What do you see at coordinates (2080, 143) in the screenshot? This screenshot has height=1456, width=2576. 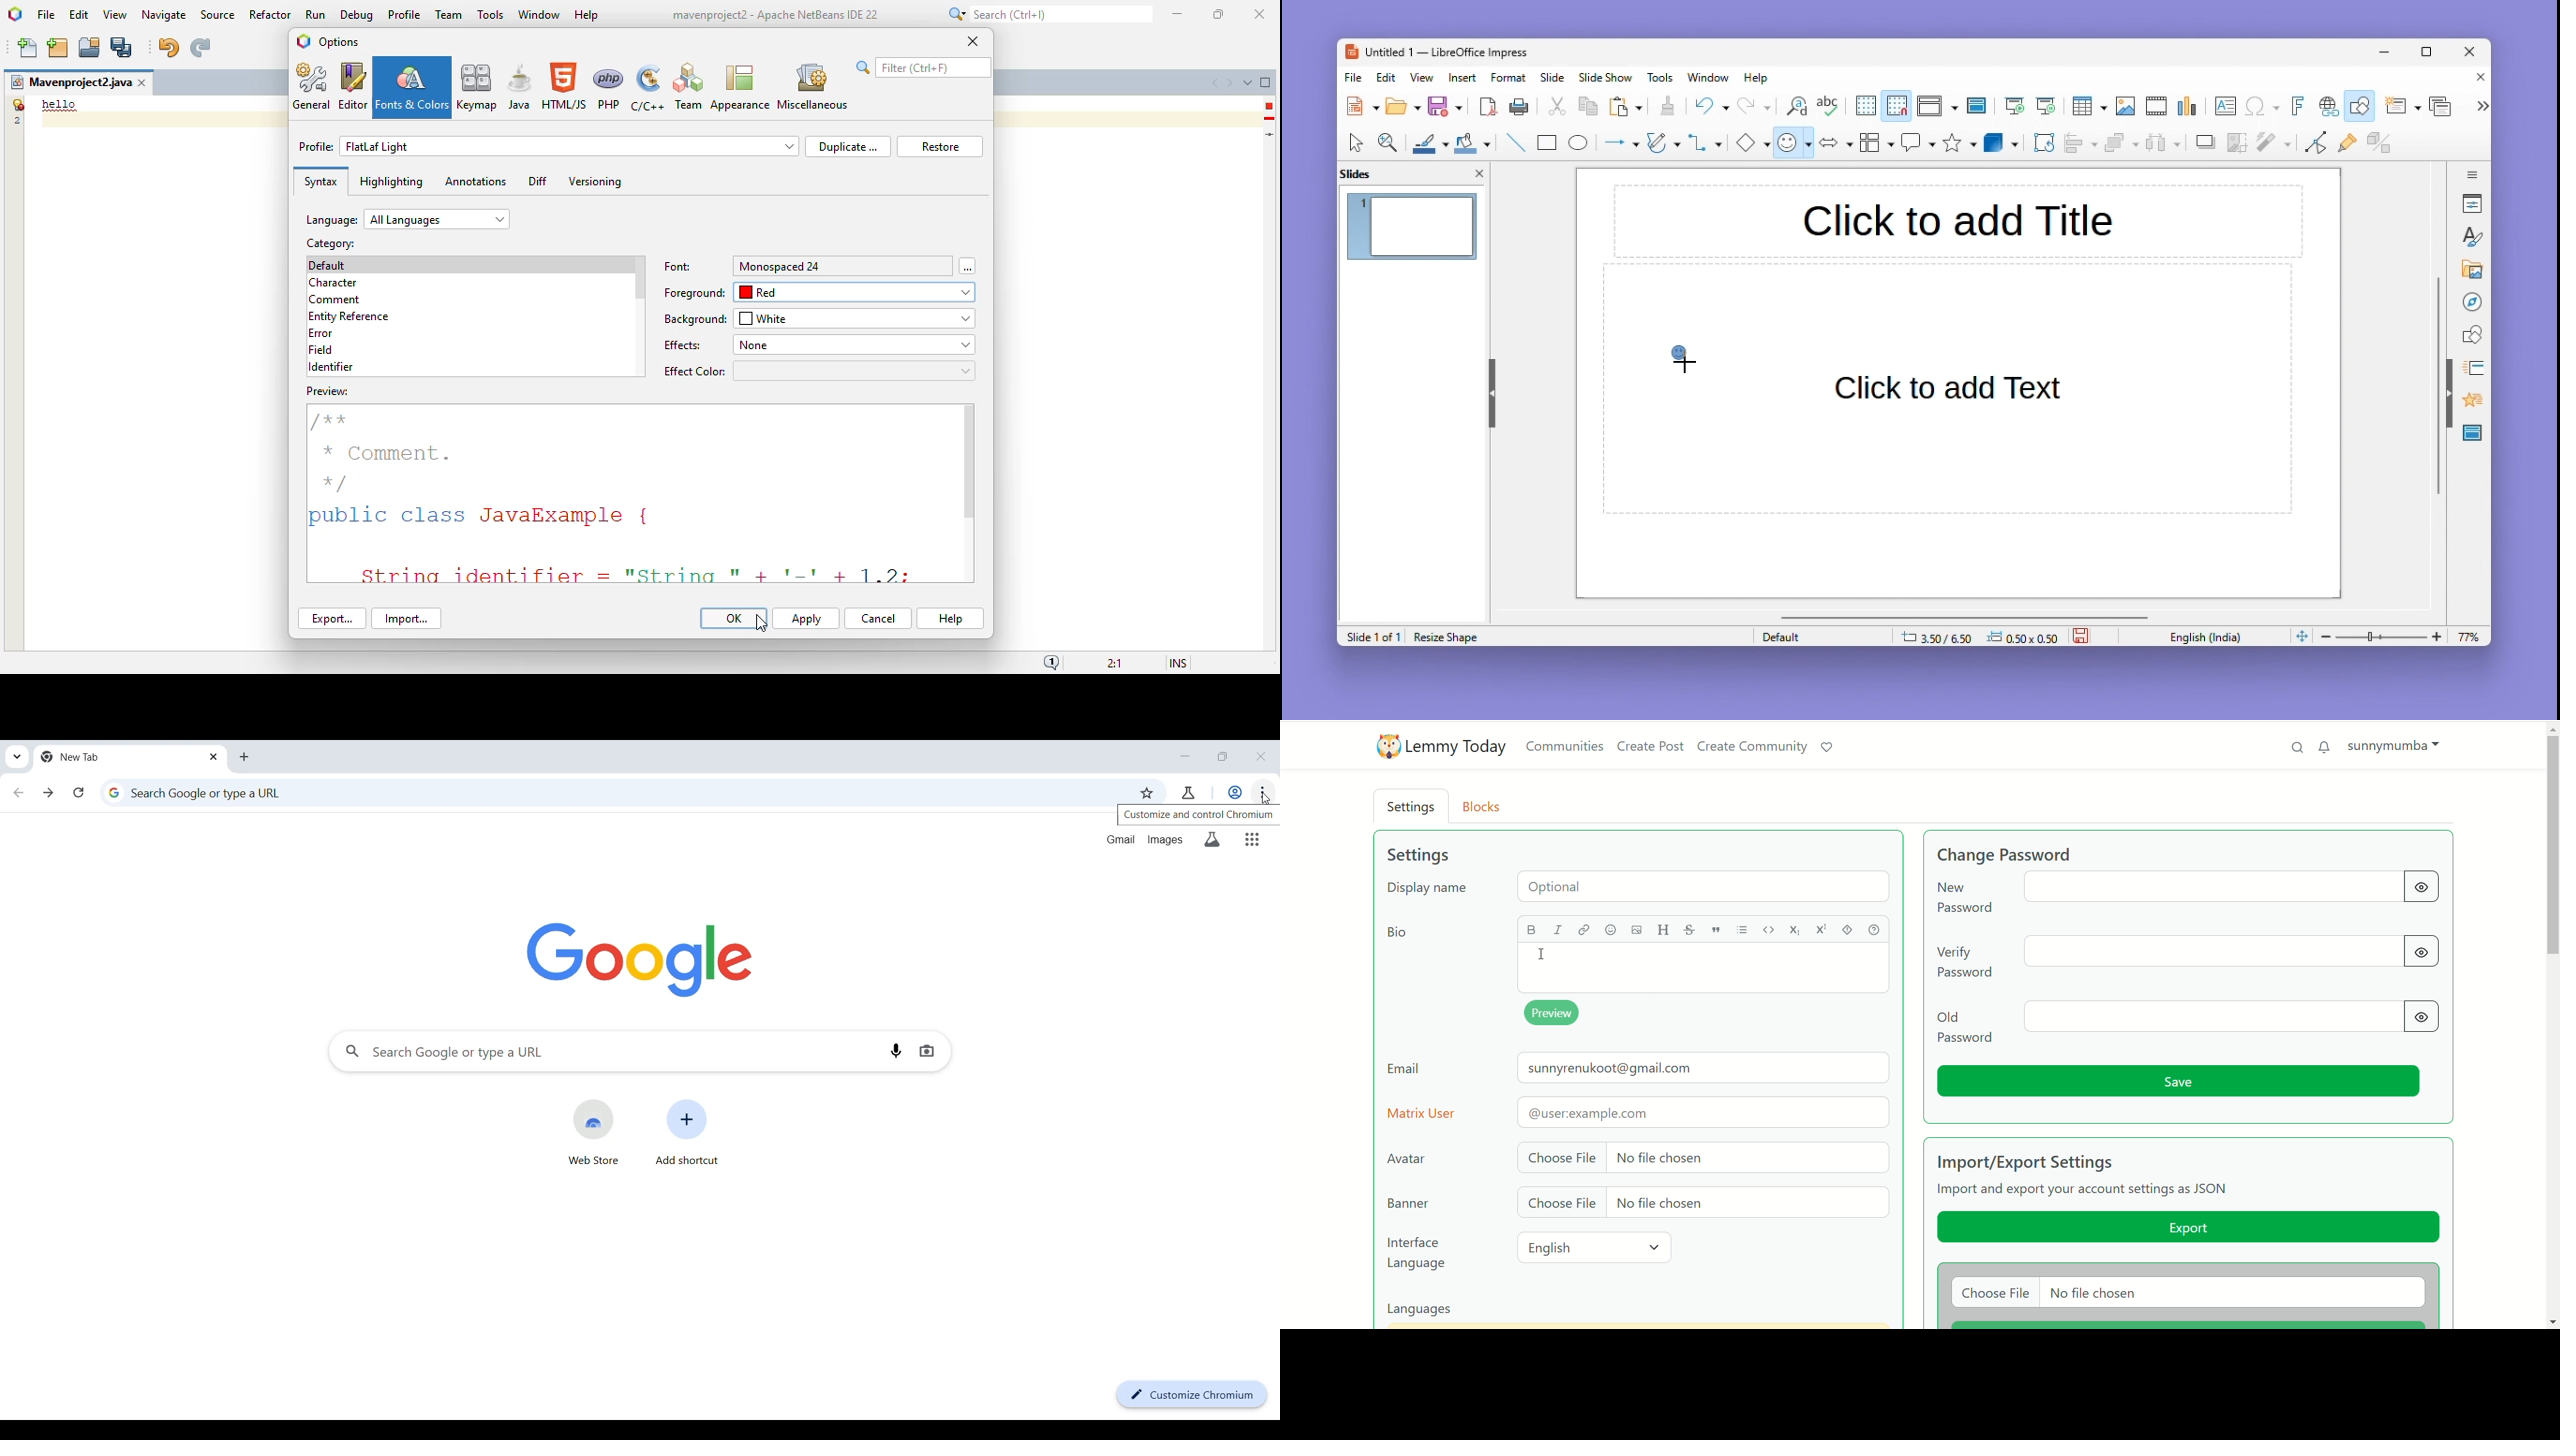 I see `Align` at bounding box center [2080, 143].